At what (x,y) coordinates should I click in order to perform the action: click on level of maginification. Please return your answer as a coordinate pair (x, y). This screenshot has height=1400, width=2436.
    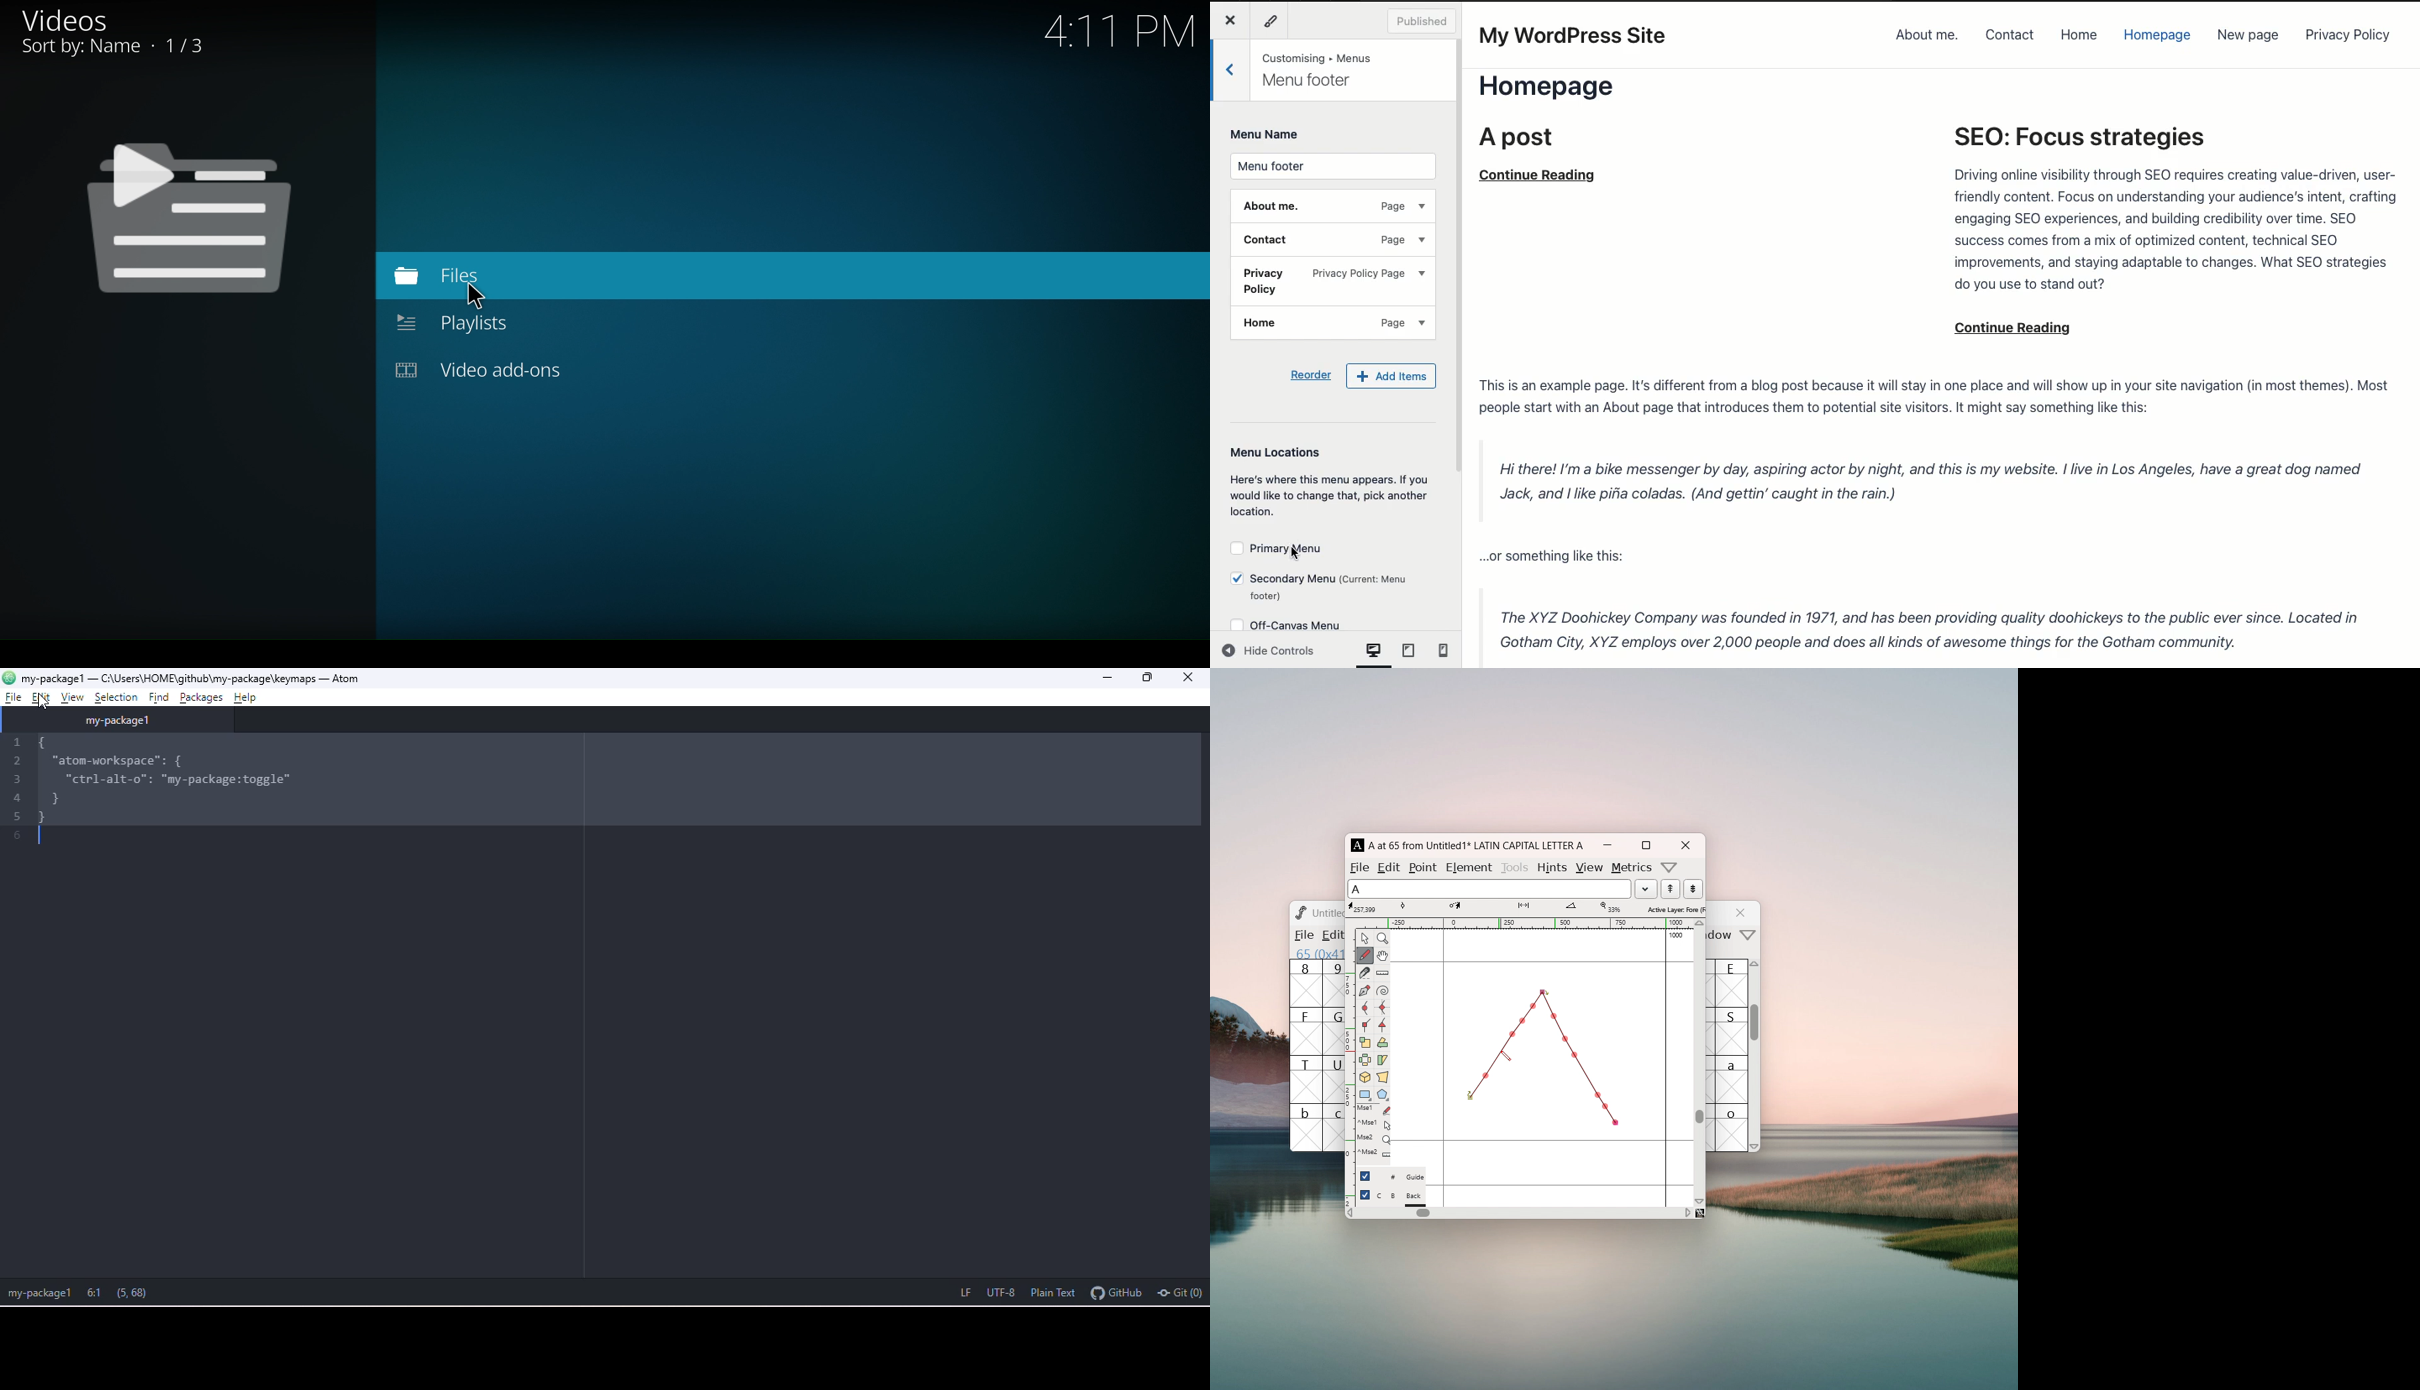
    Looking at the image, I should click on (1610, 907).